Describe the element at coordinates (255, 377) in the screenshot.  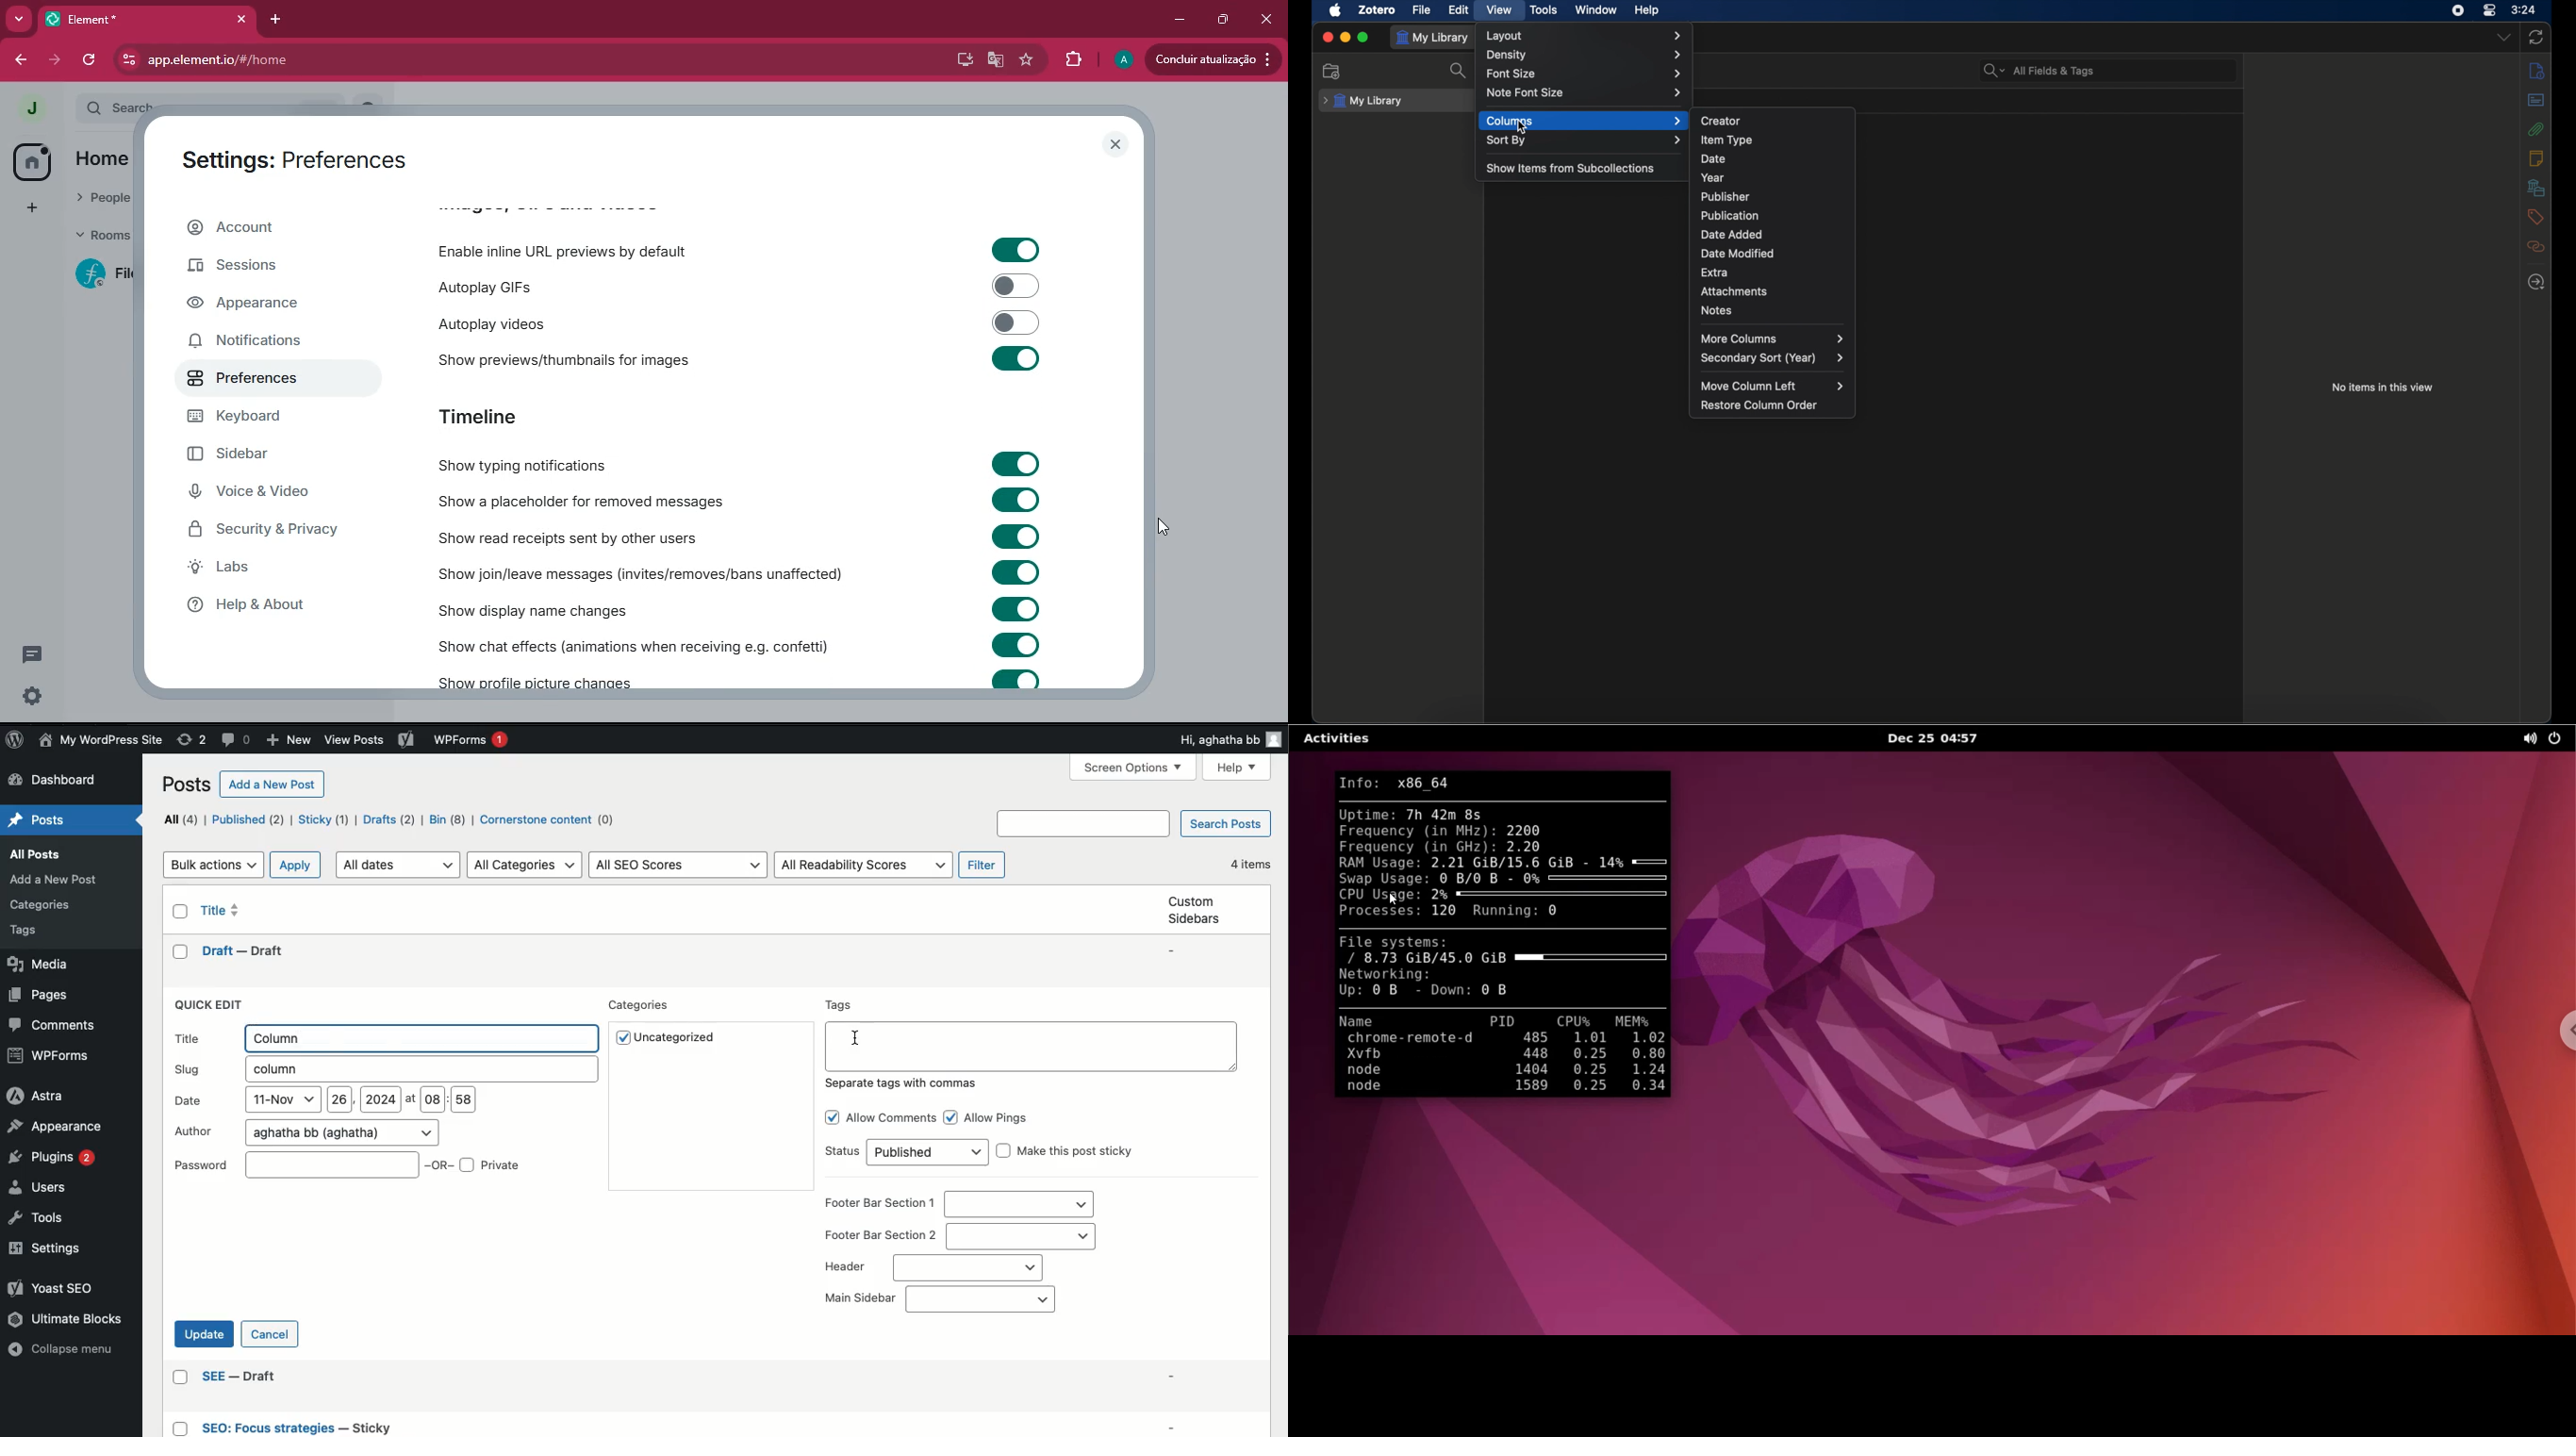
I see `preferences` at that location.